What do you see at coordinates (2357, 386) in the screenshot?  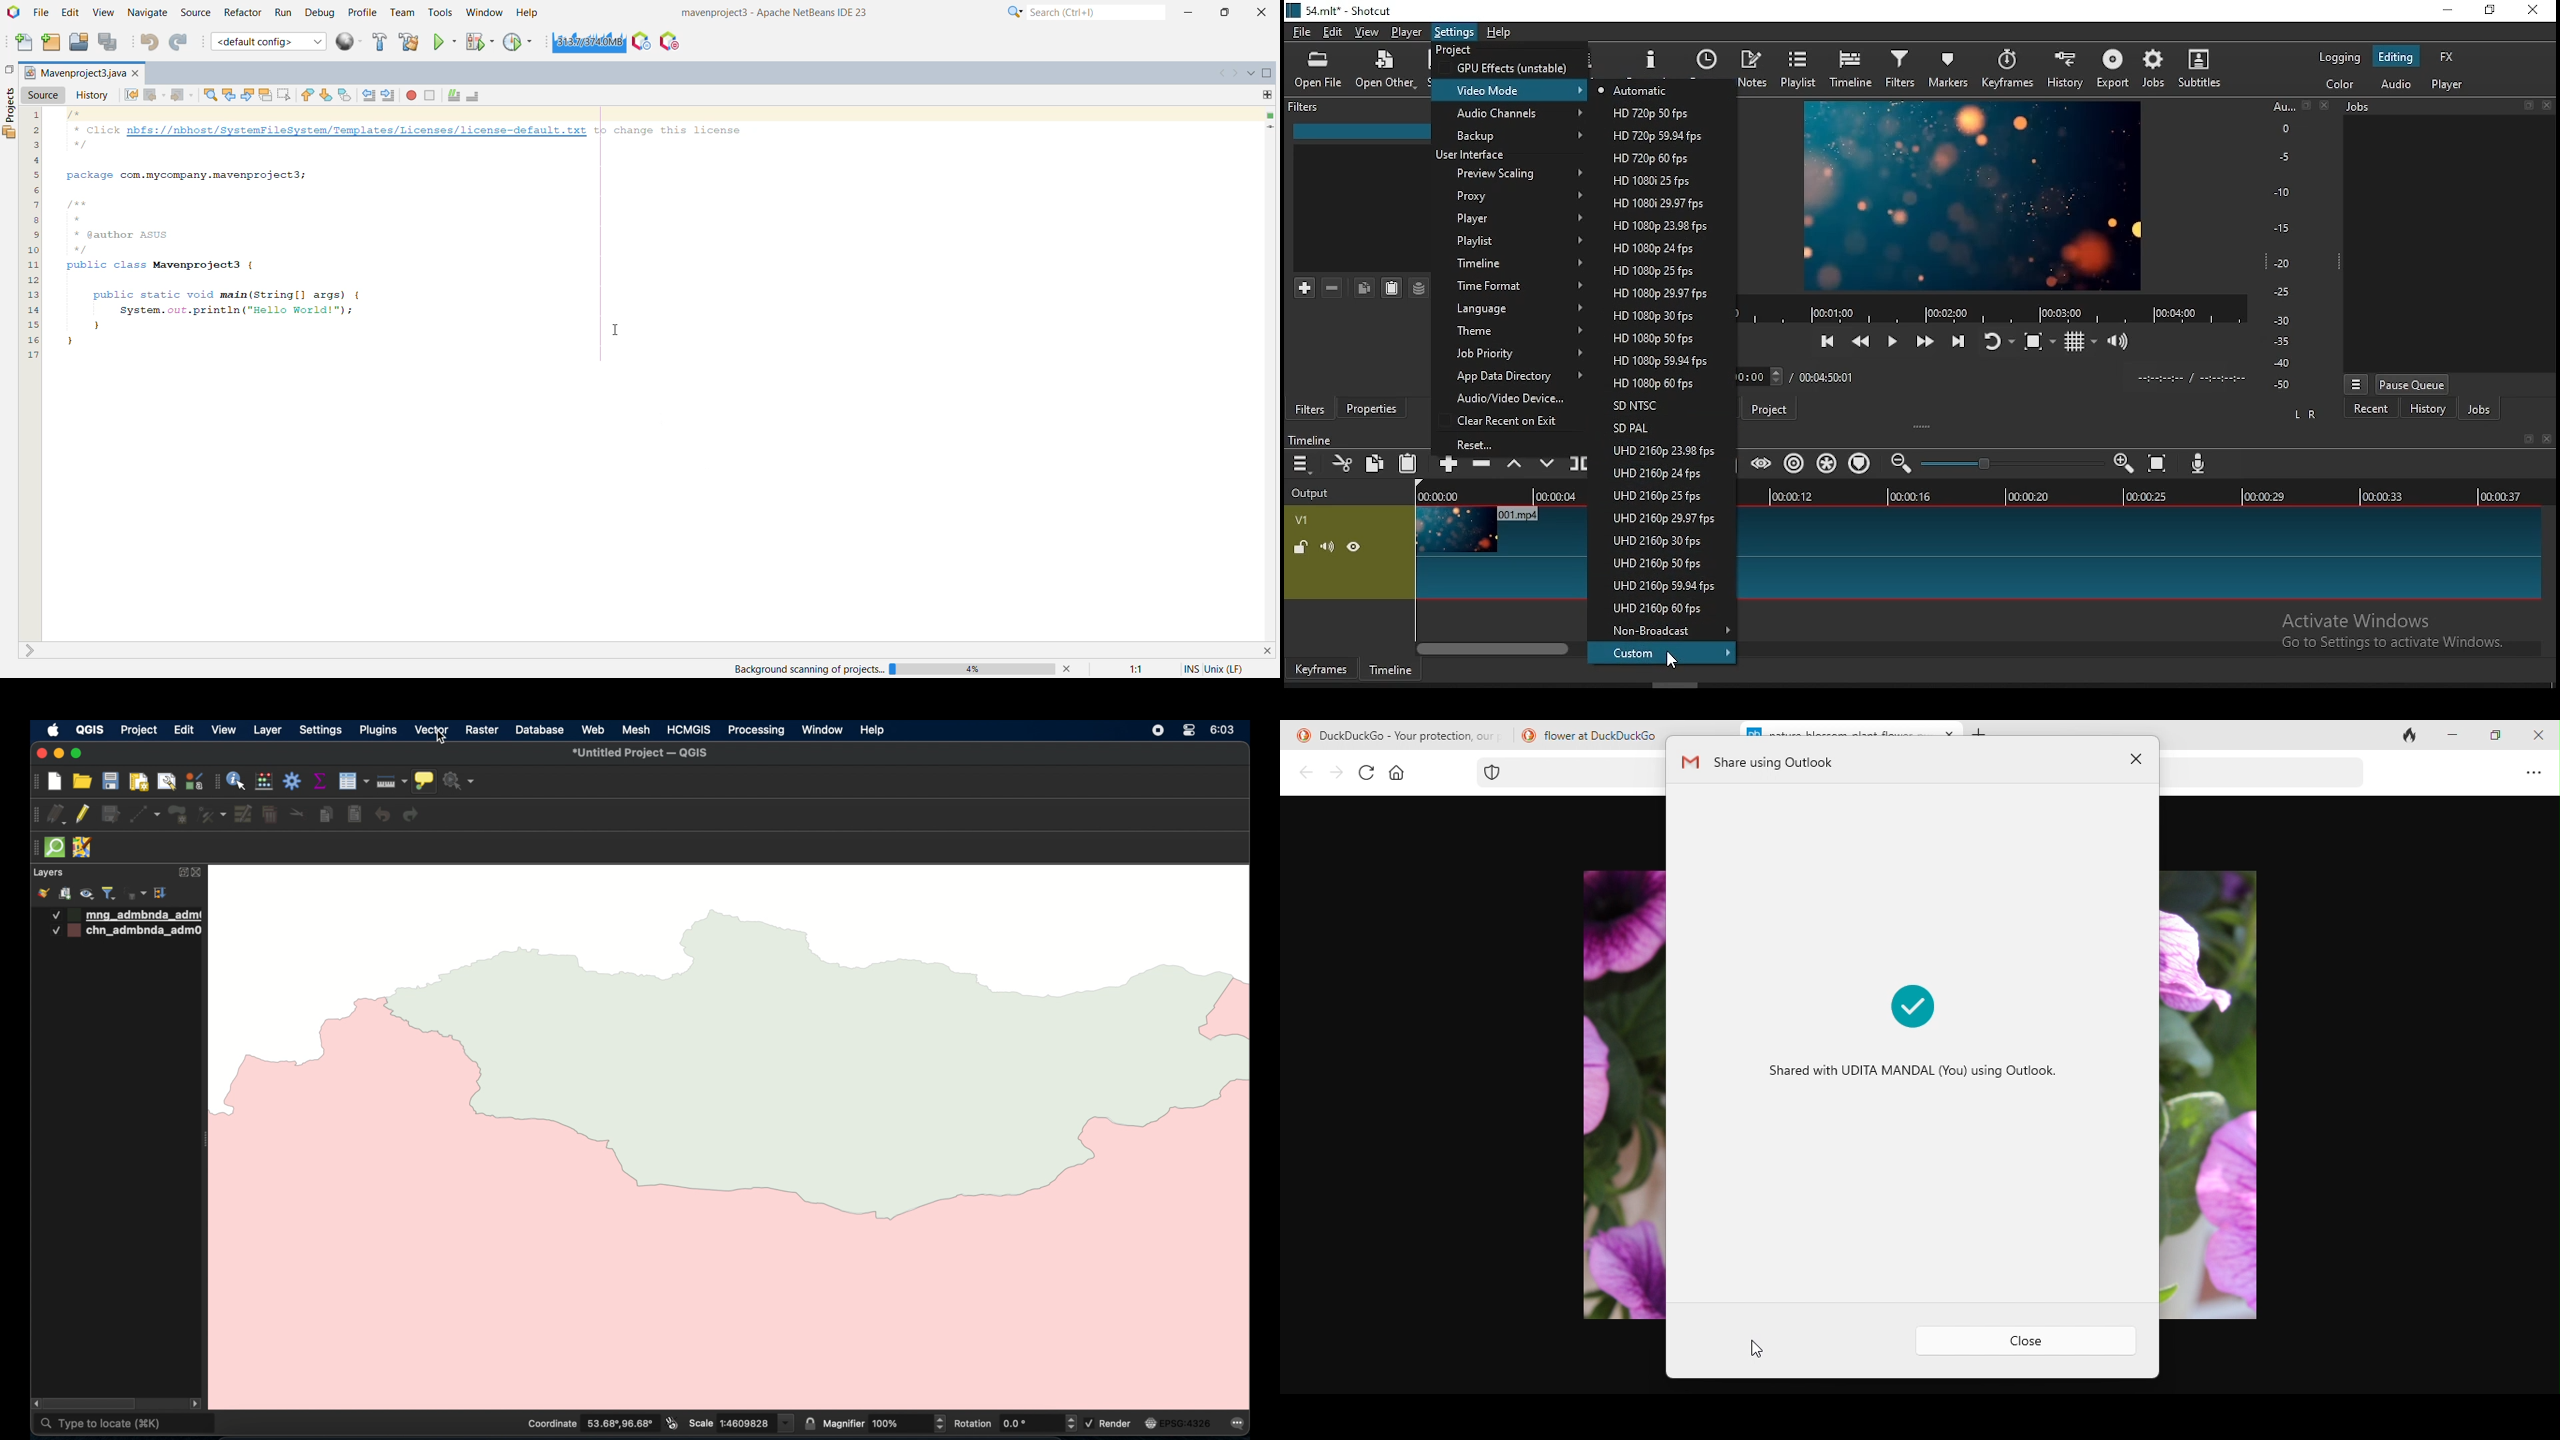 I see `jobs menu` at bounding box center [2357, 386].